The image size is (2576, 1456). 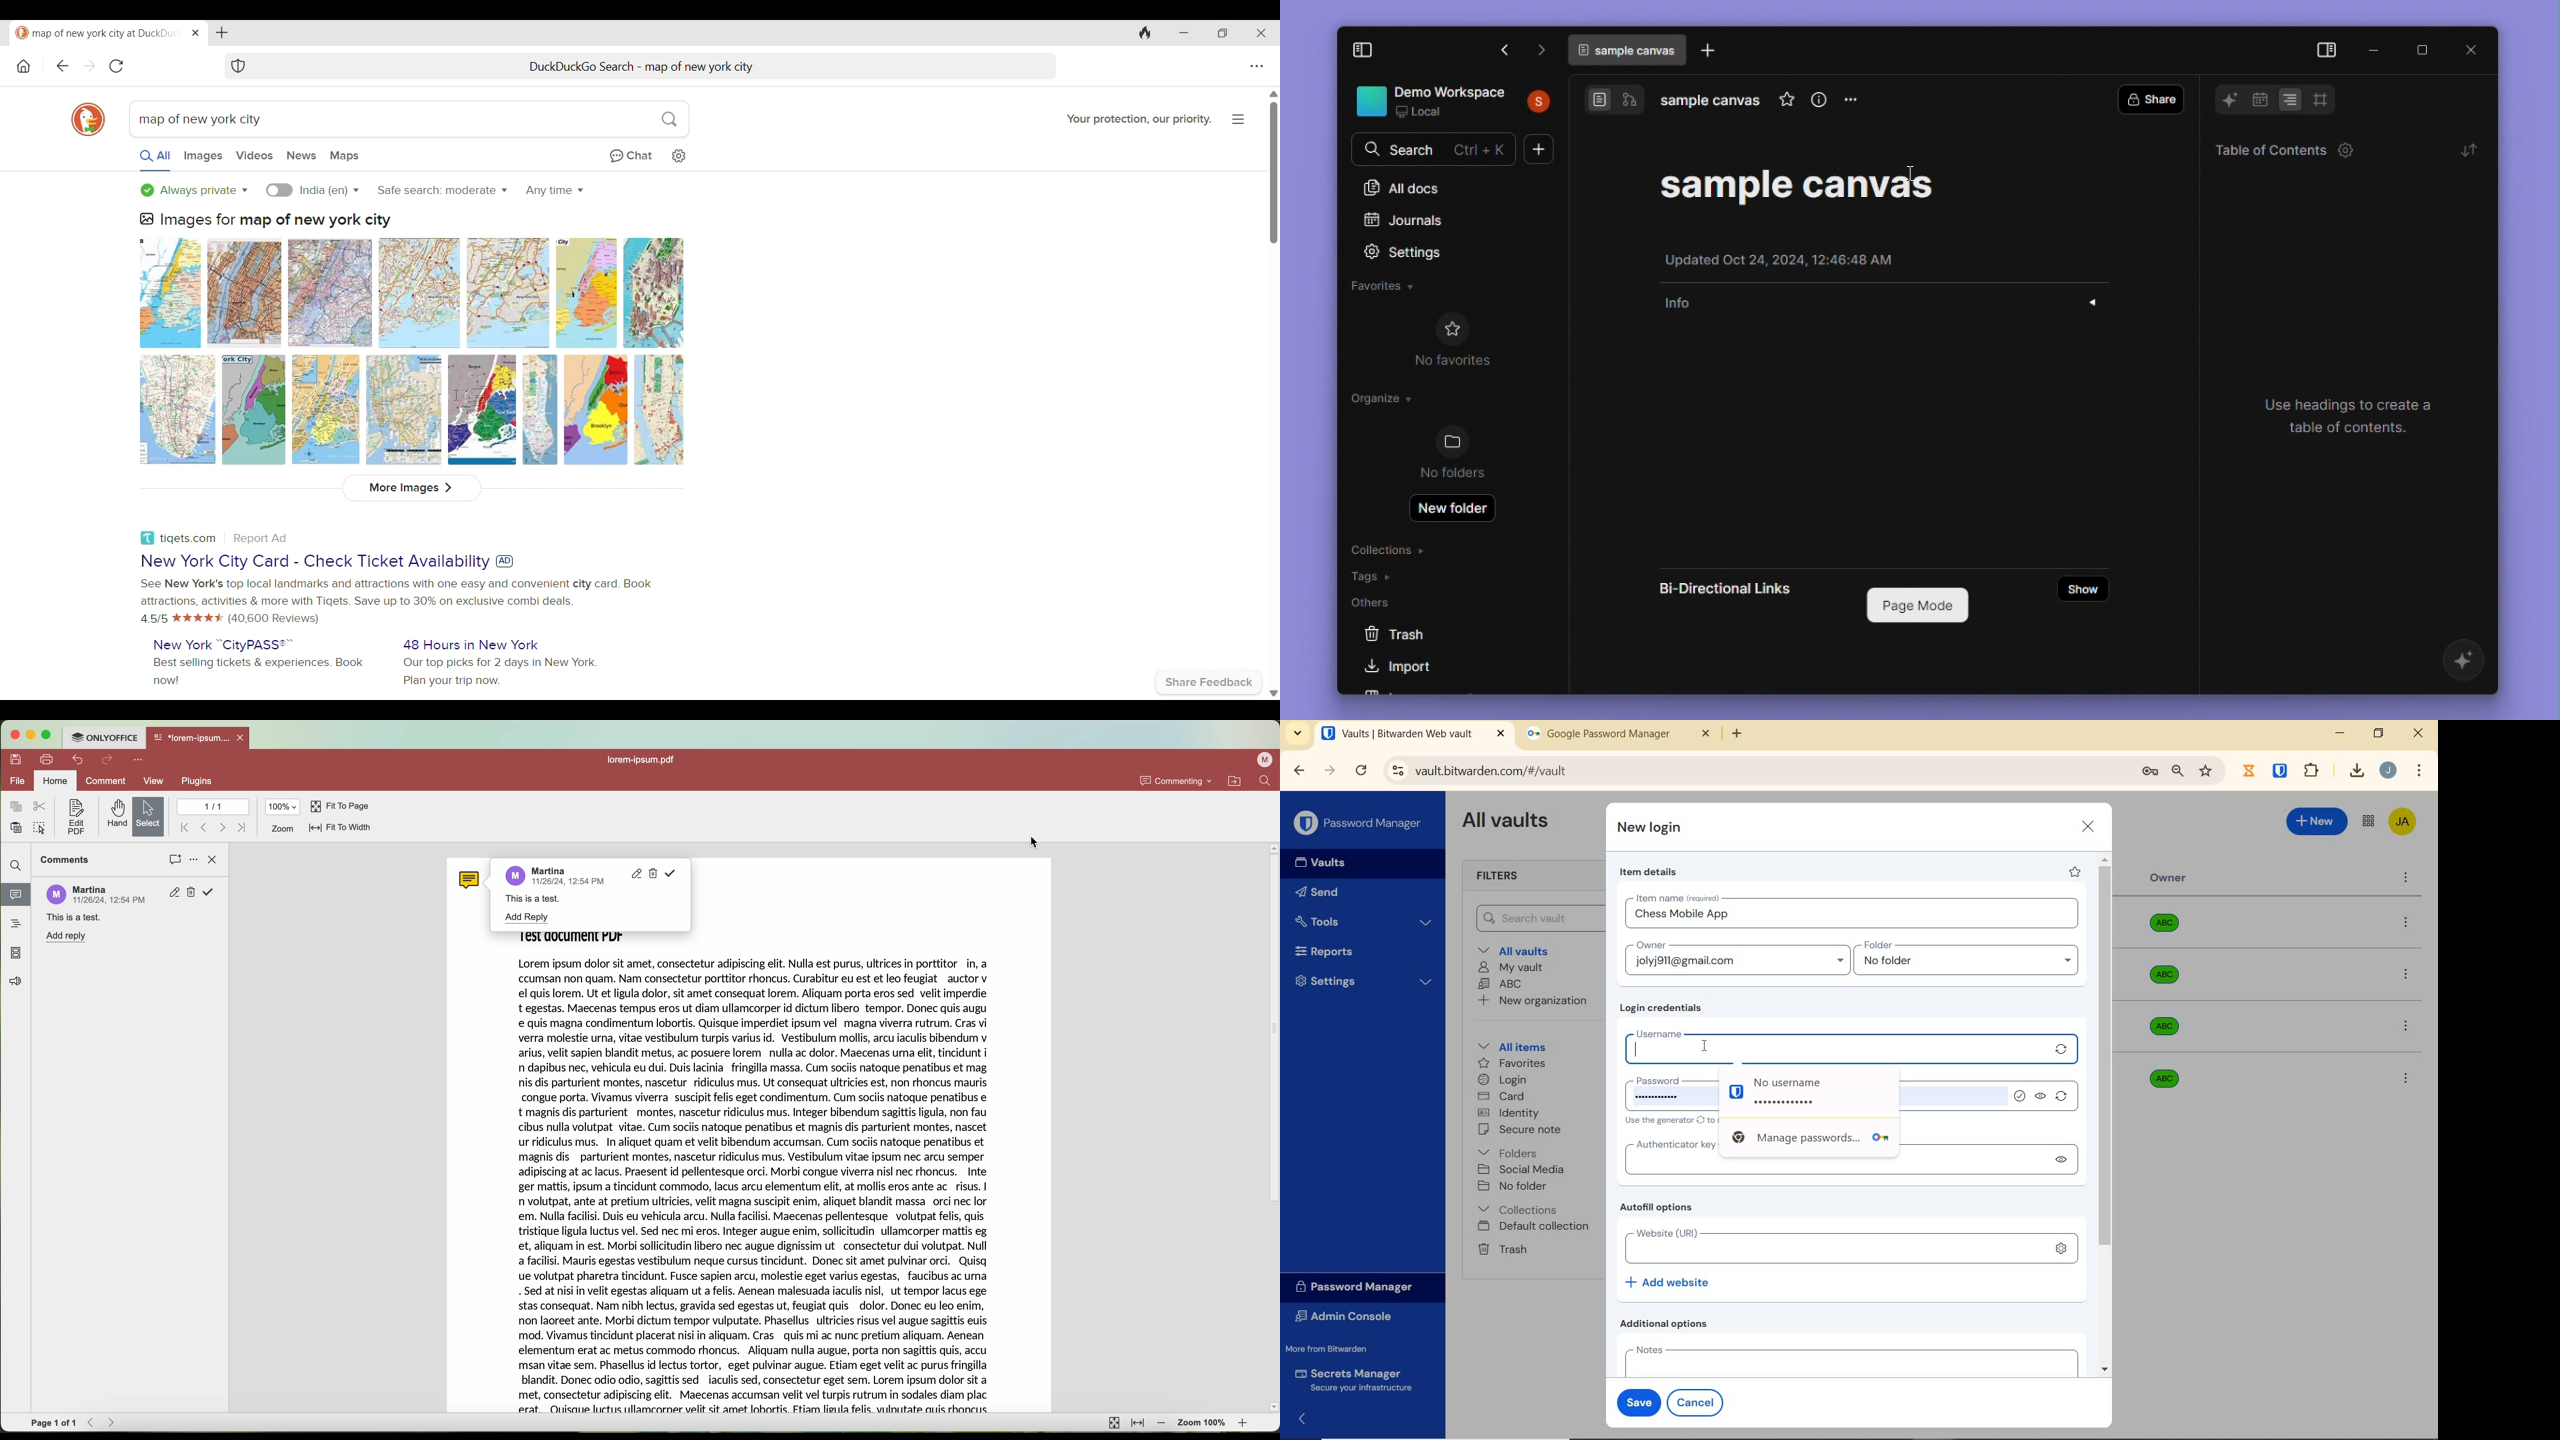 I want to click on Favourite, so click(x=1386, y=286).